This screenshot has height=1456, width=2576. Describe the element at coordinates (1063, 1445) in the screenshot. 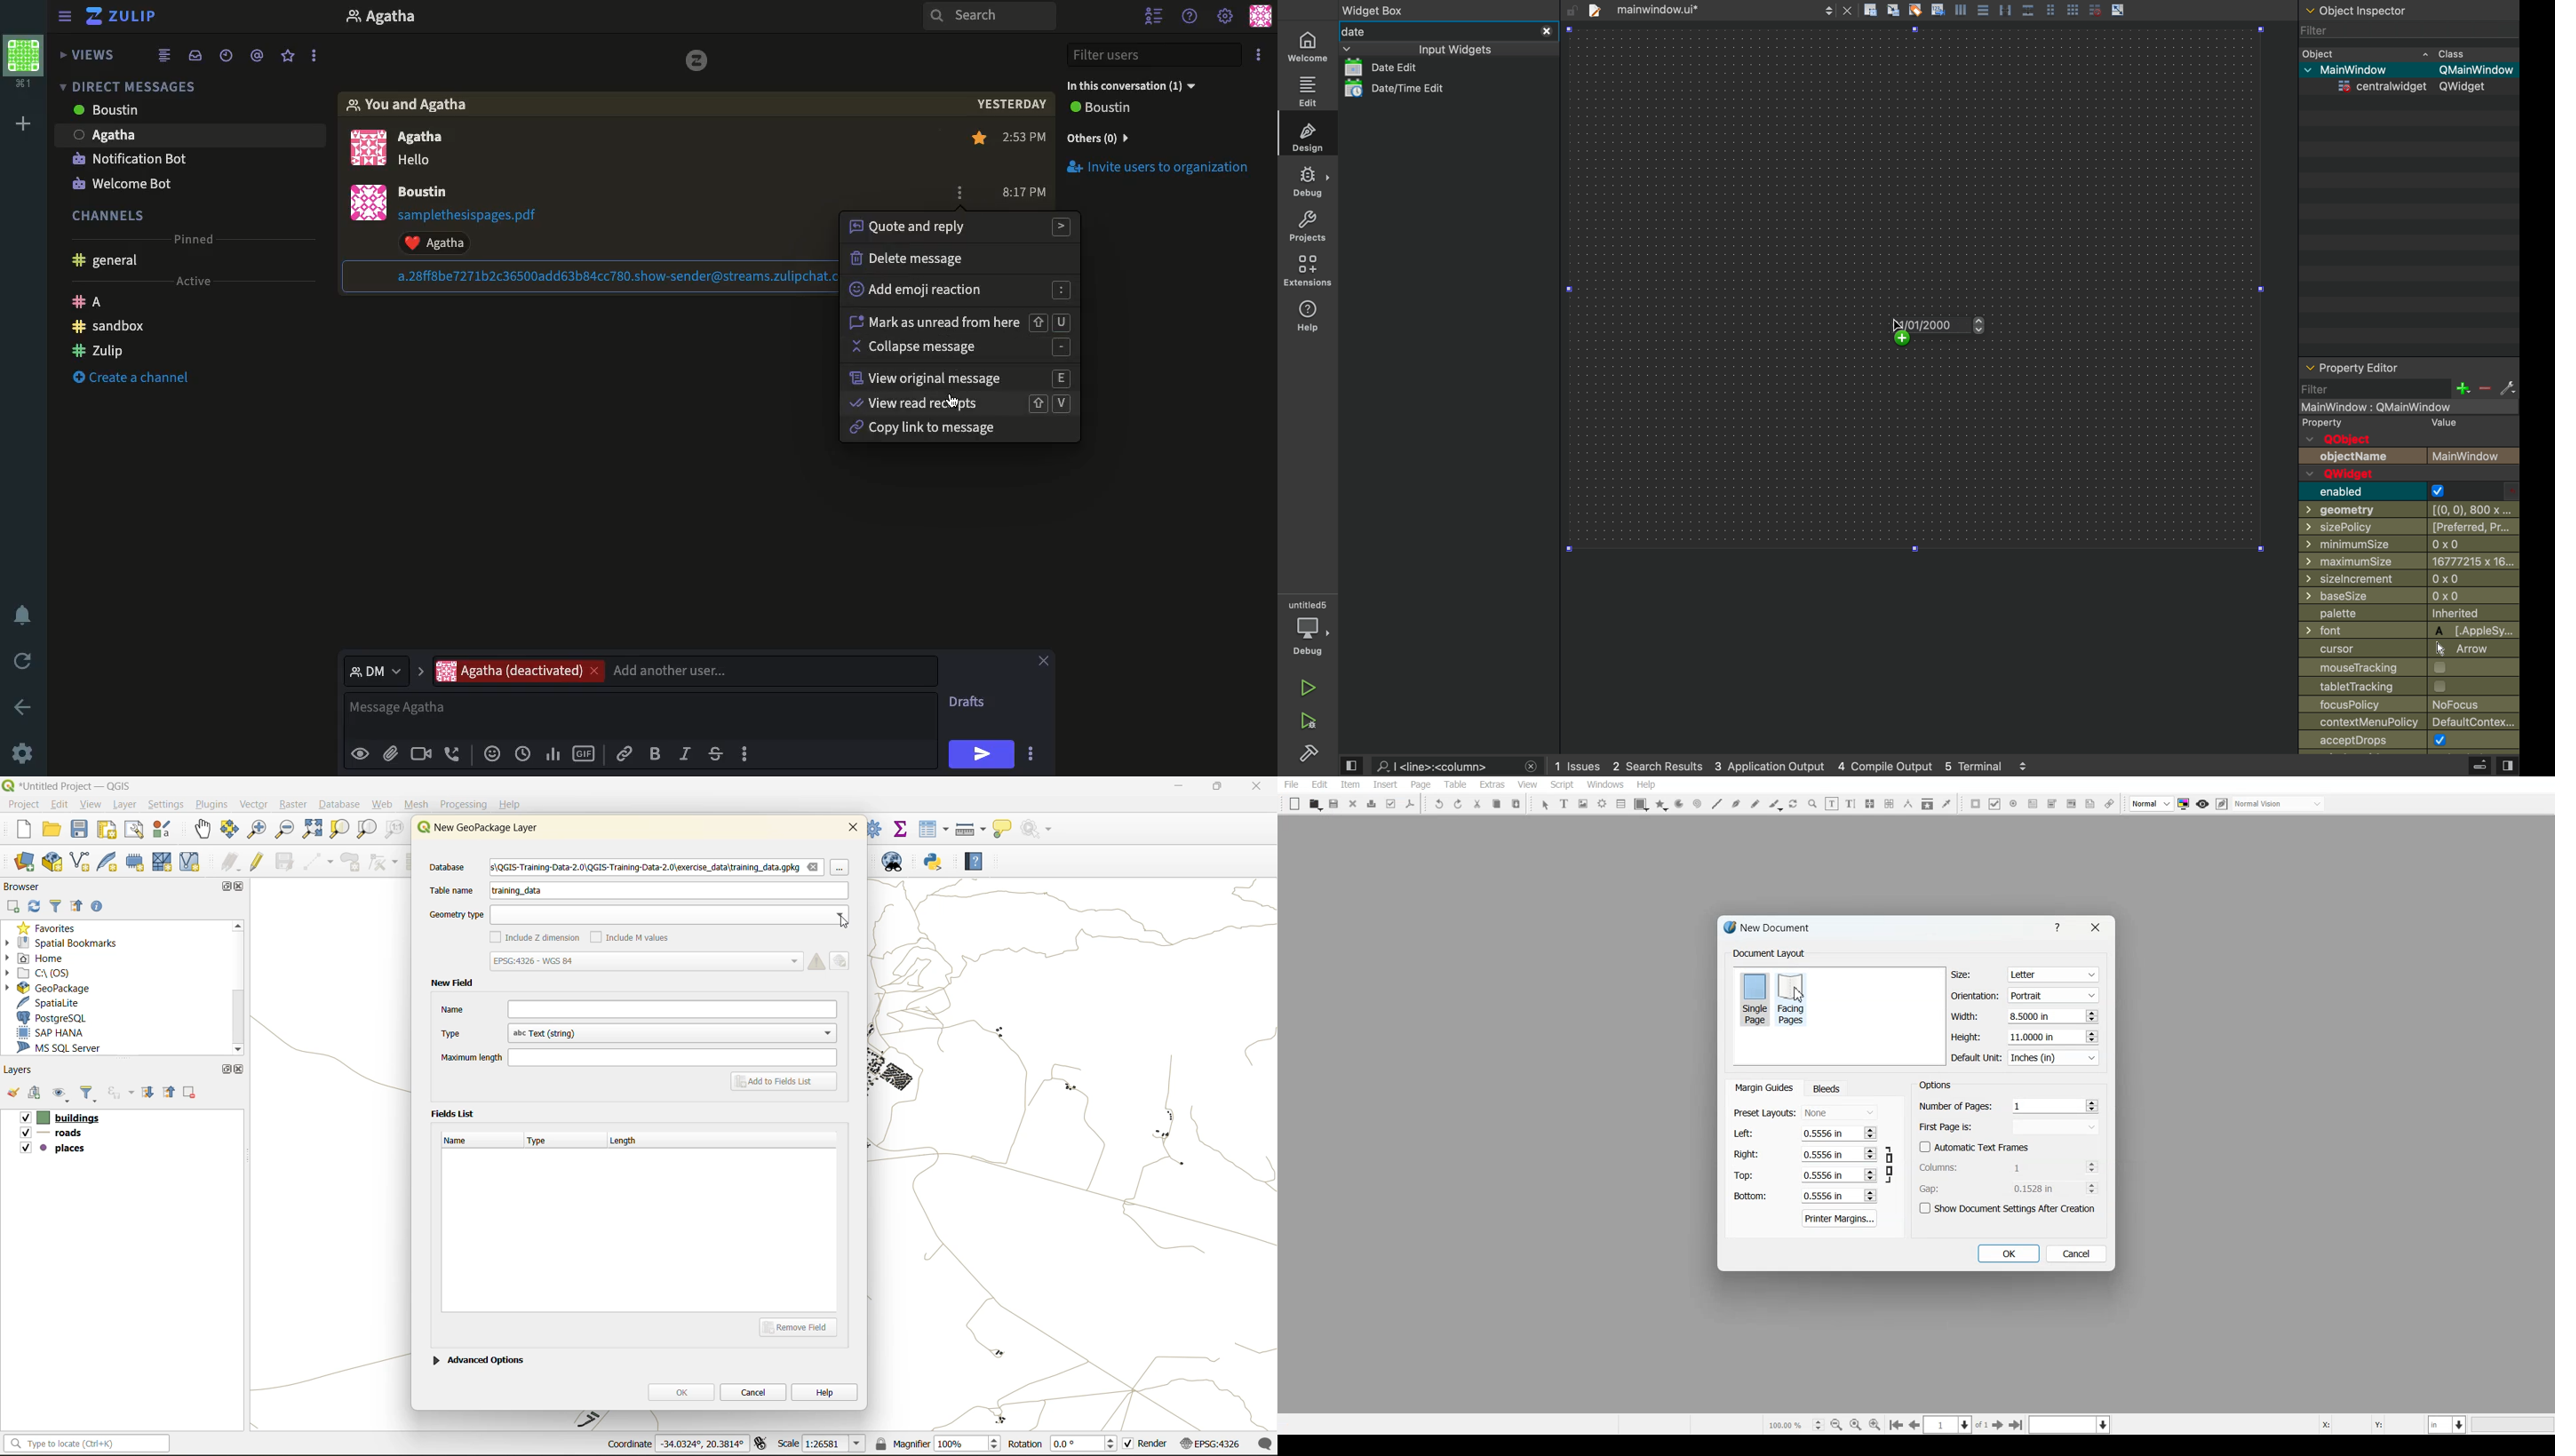

I see `rotation` at that location.